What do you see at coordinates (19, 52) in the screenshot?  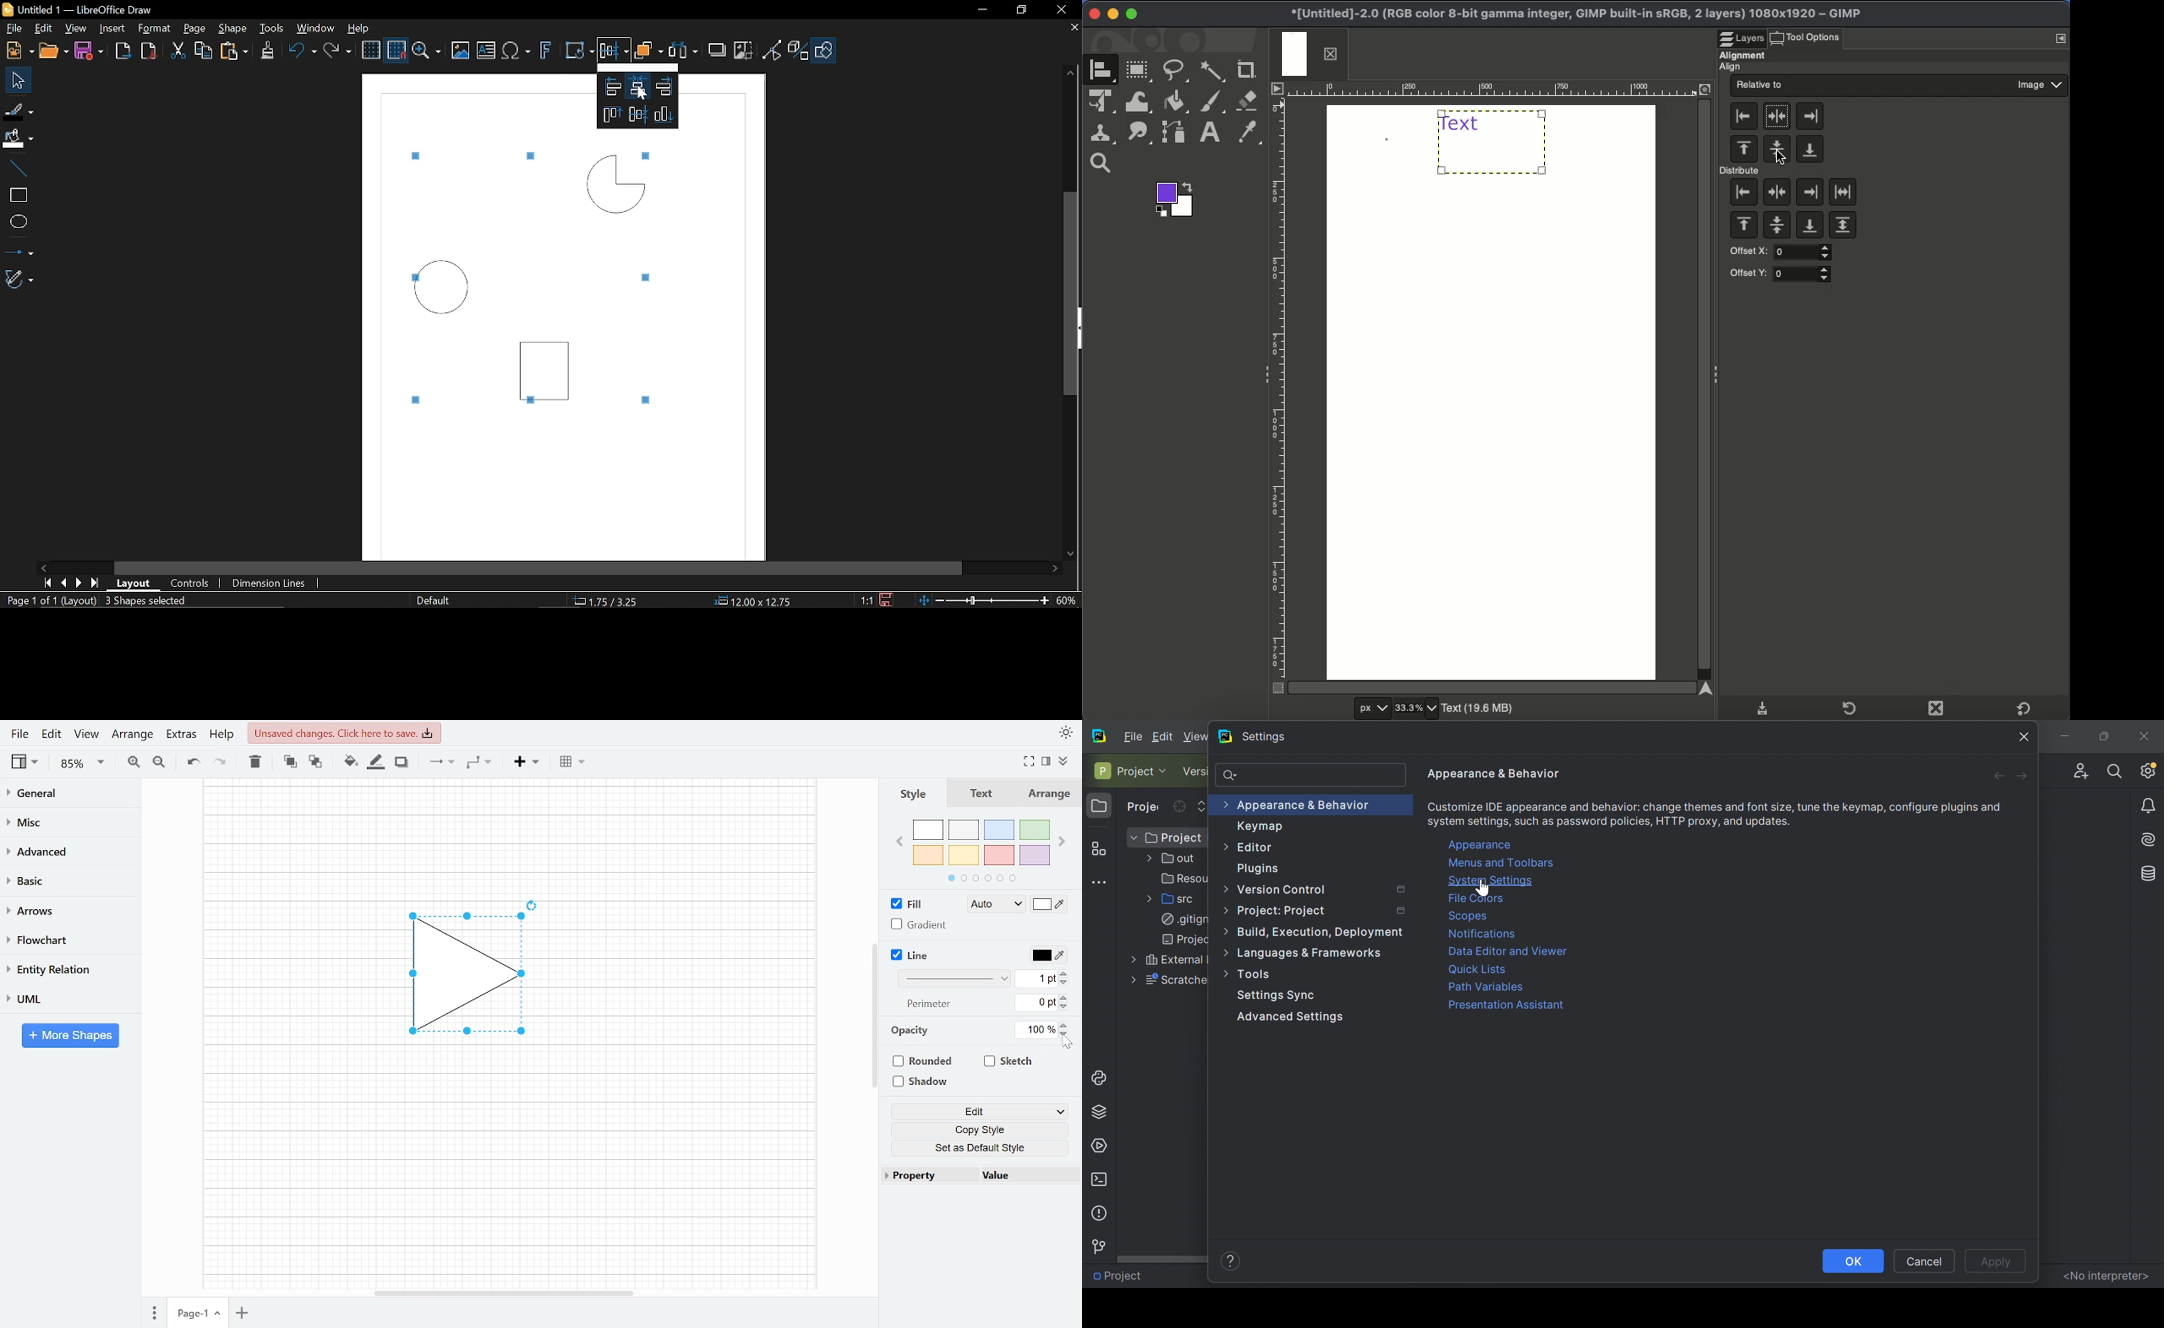 I see `New` at bounding box center [19, 52].